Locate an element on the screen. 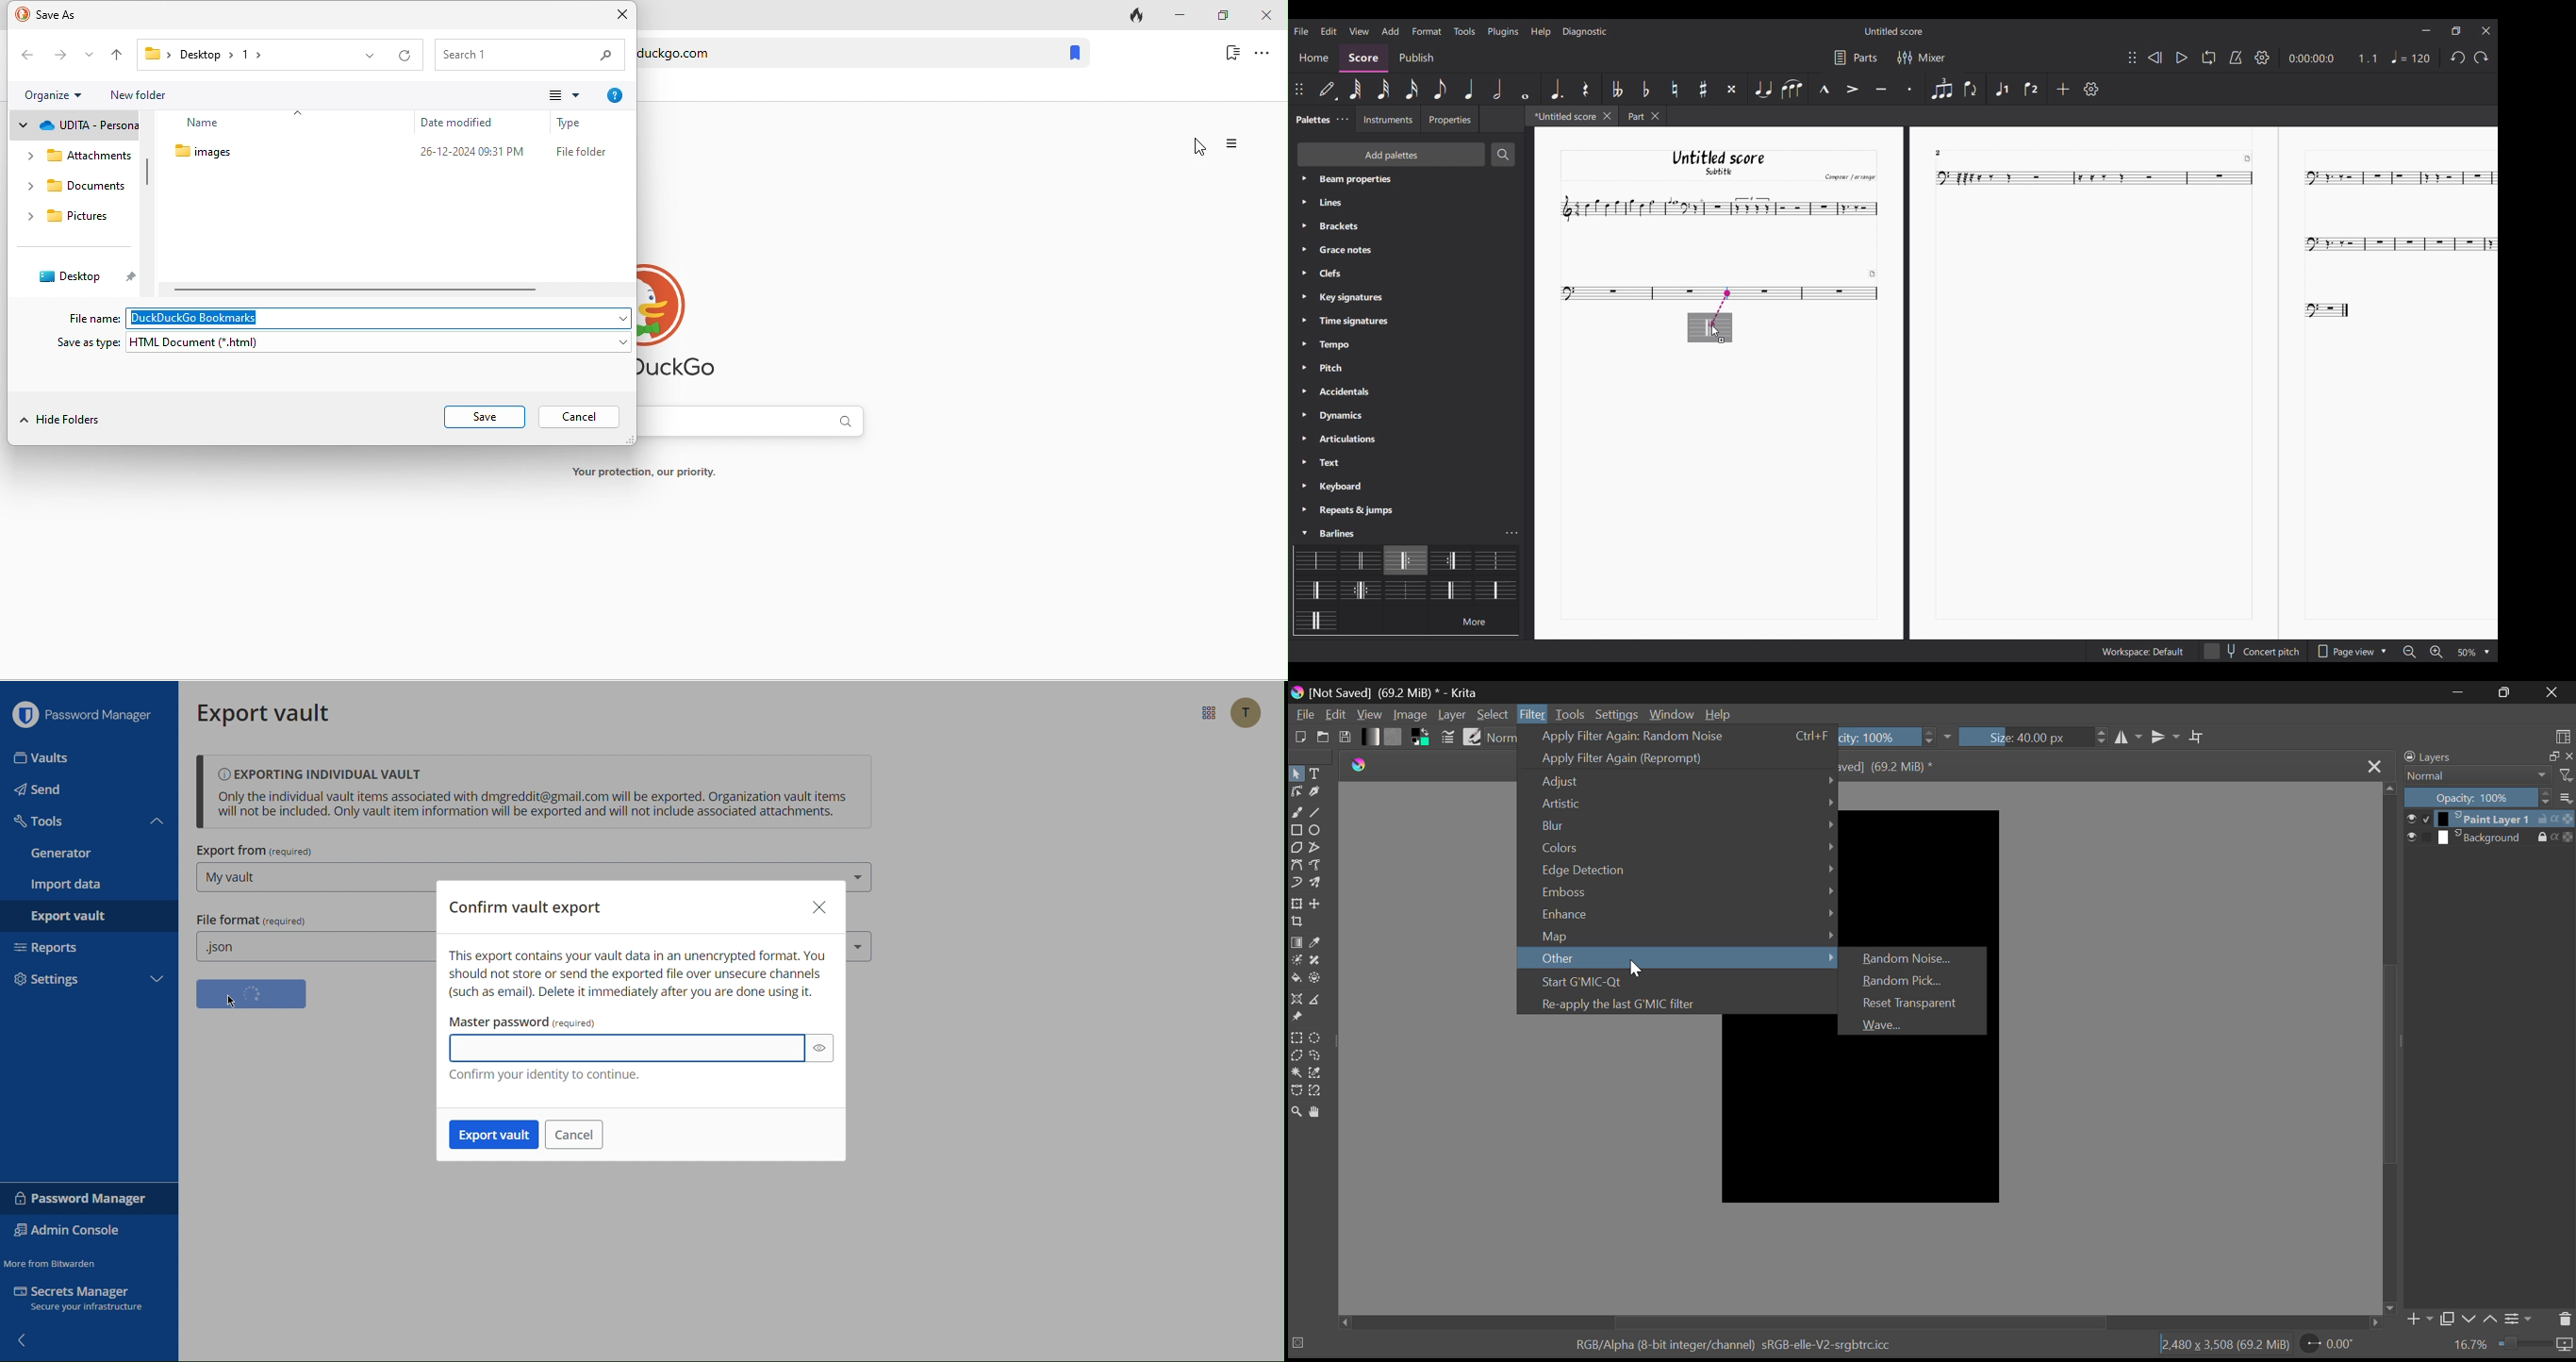  File is located at coordinates (1303, 716).